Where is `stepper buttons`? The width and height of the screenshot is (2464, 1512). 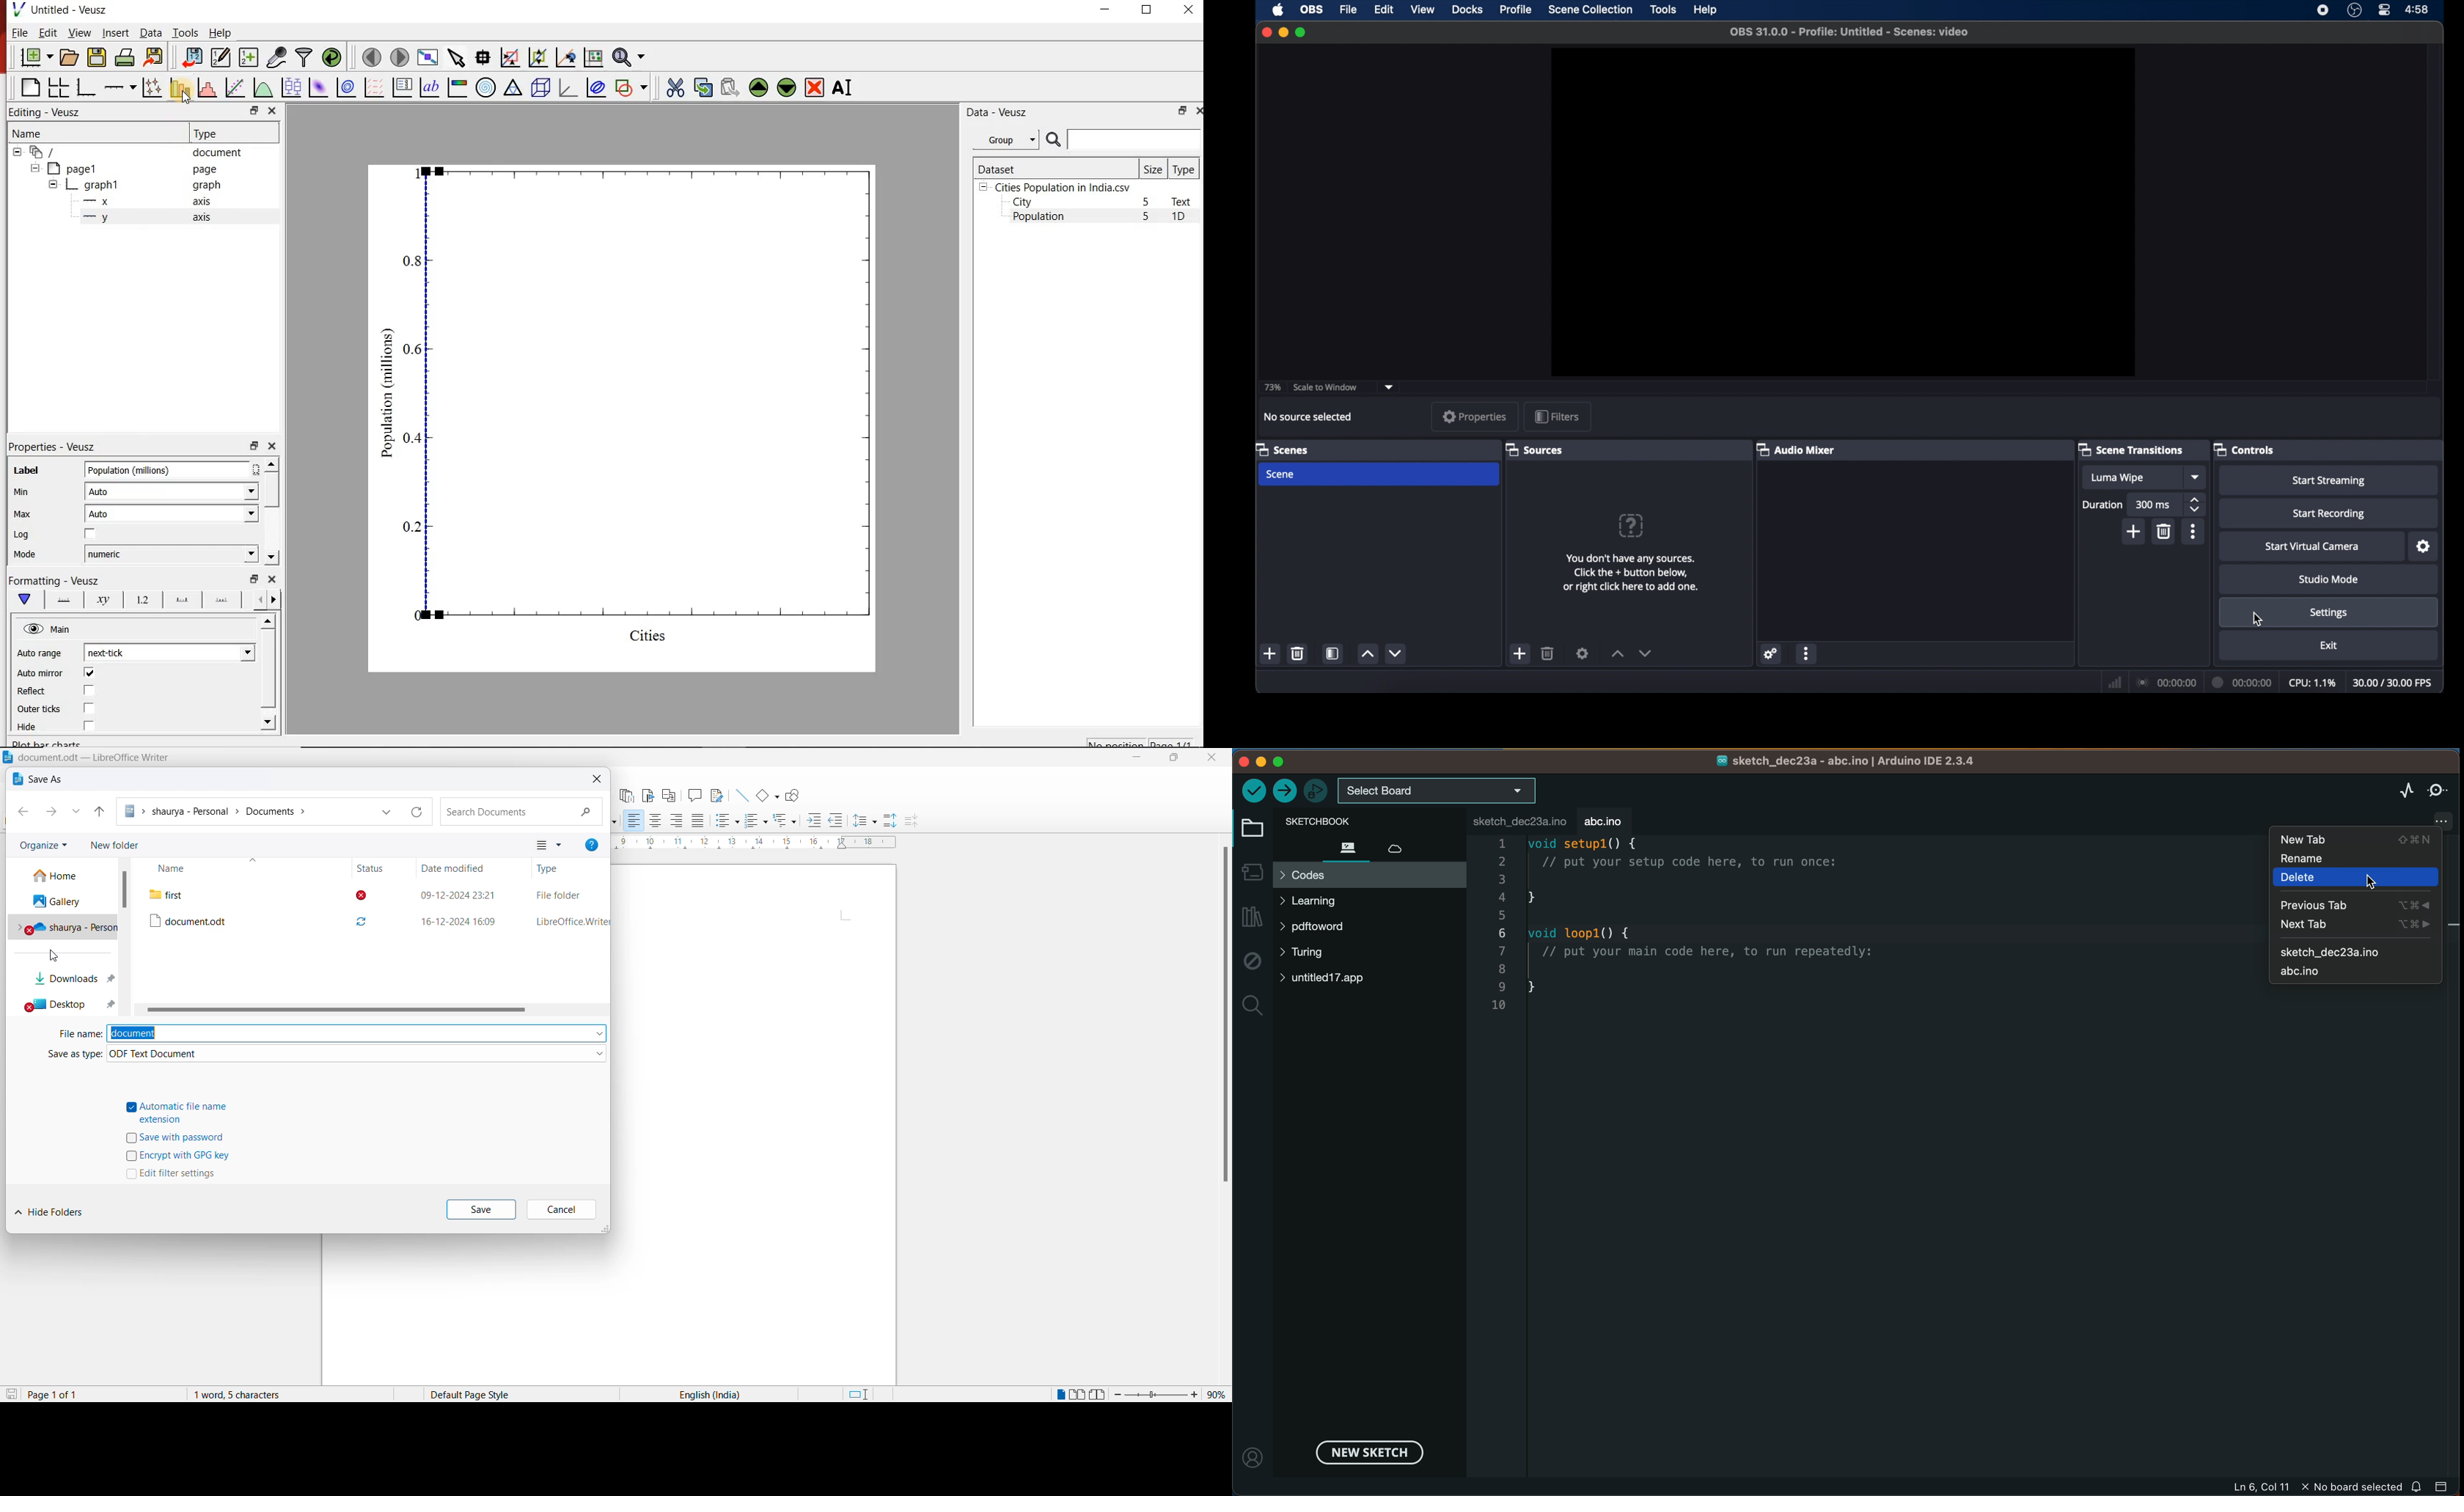 stepper buttons is located at coordinates (2194, 504).